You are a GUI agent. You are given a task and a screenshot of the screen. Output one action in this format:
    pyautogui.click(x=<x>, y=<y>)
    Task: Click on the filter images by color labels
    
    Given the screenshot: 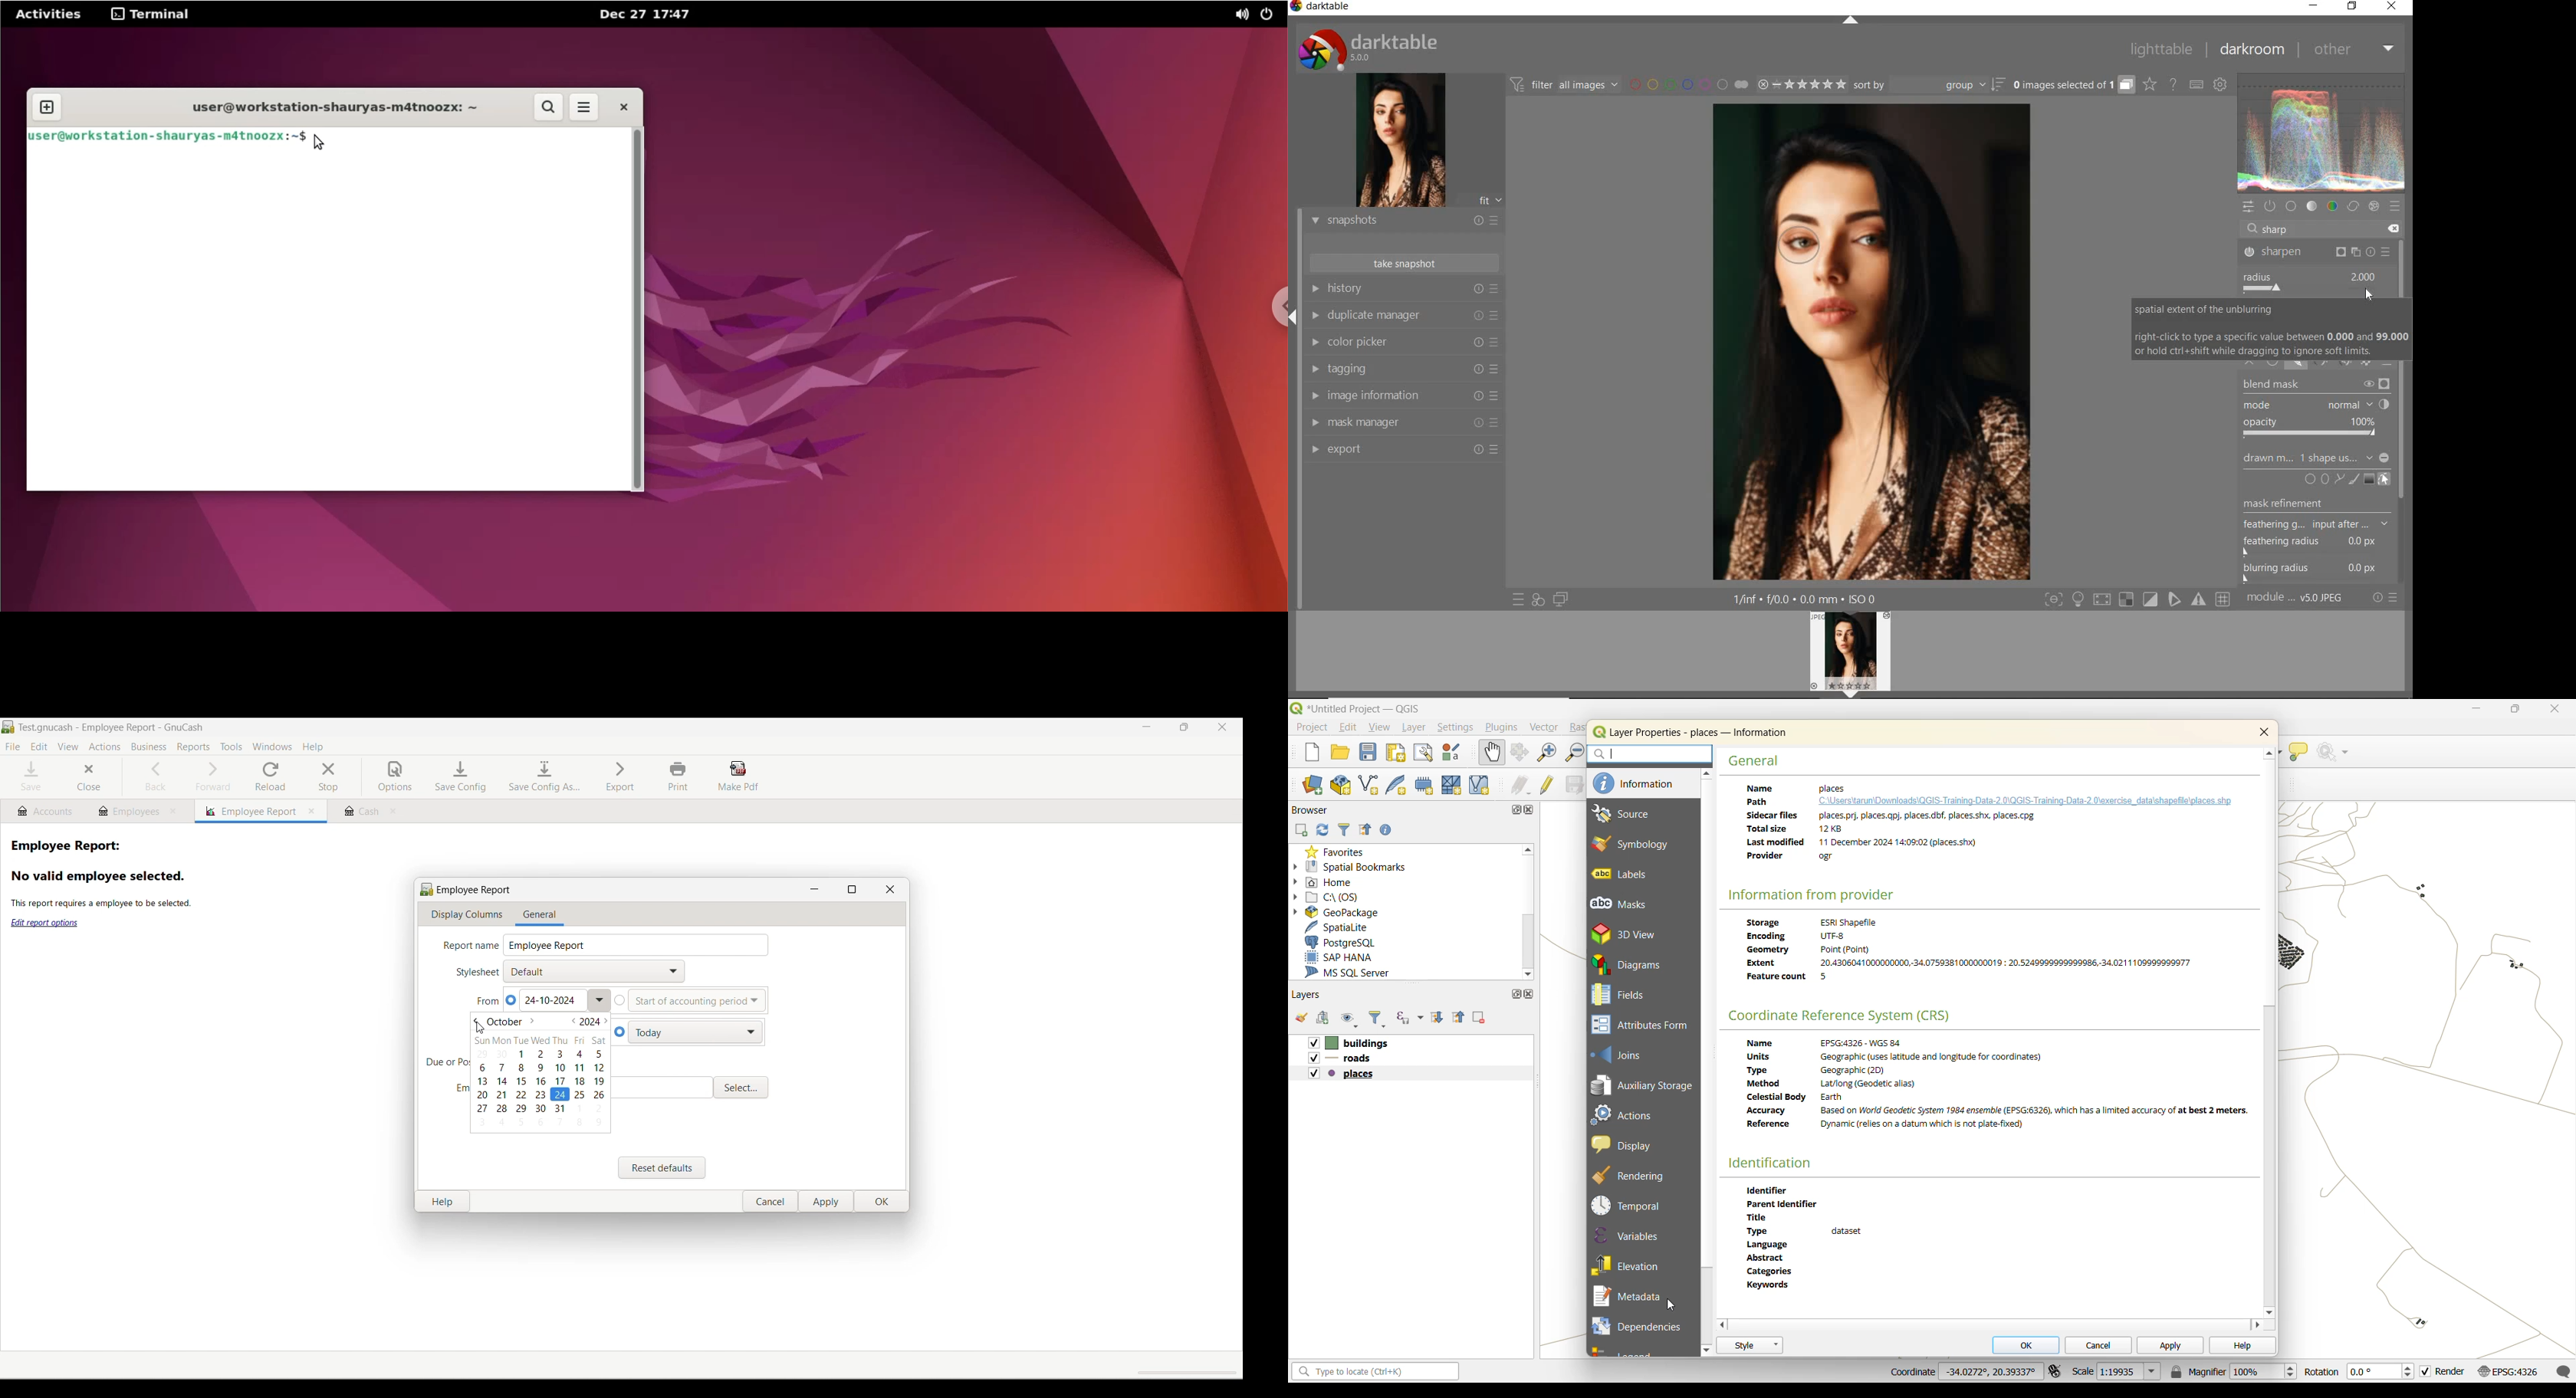 What is the action you would take?
    pyautogui.click(x=1676, y=85)
    